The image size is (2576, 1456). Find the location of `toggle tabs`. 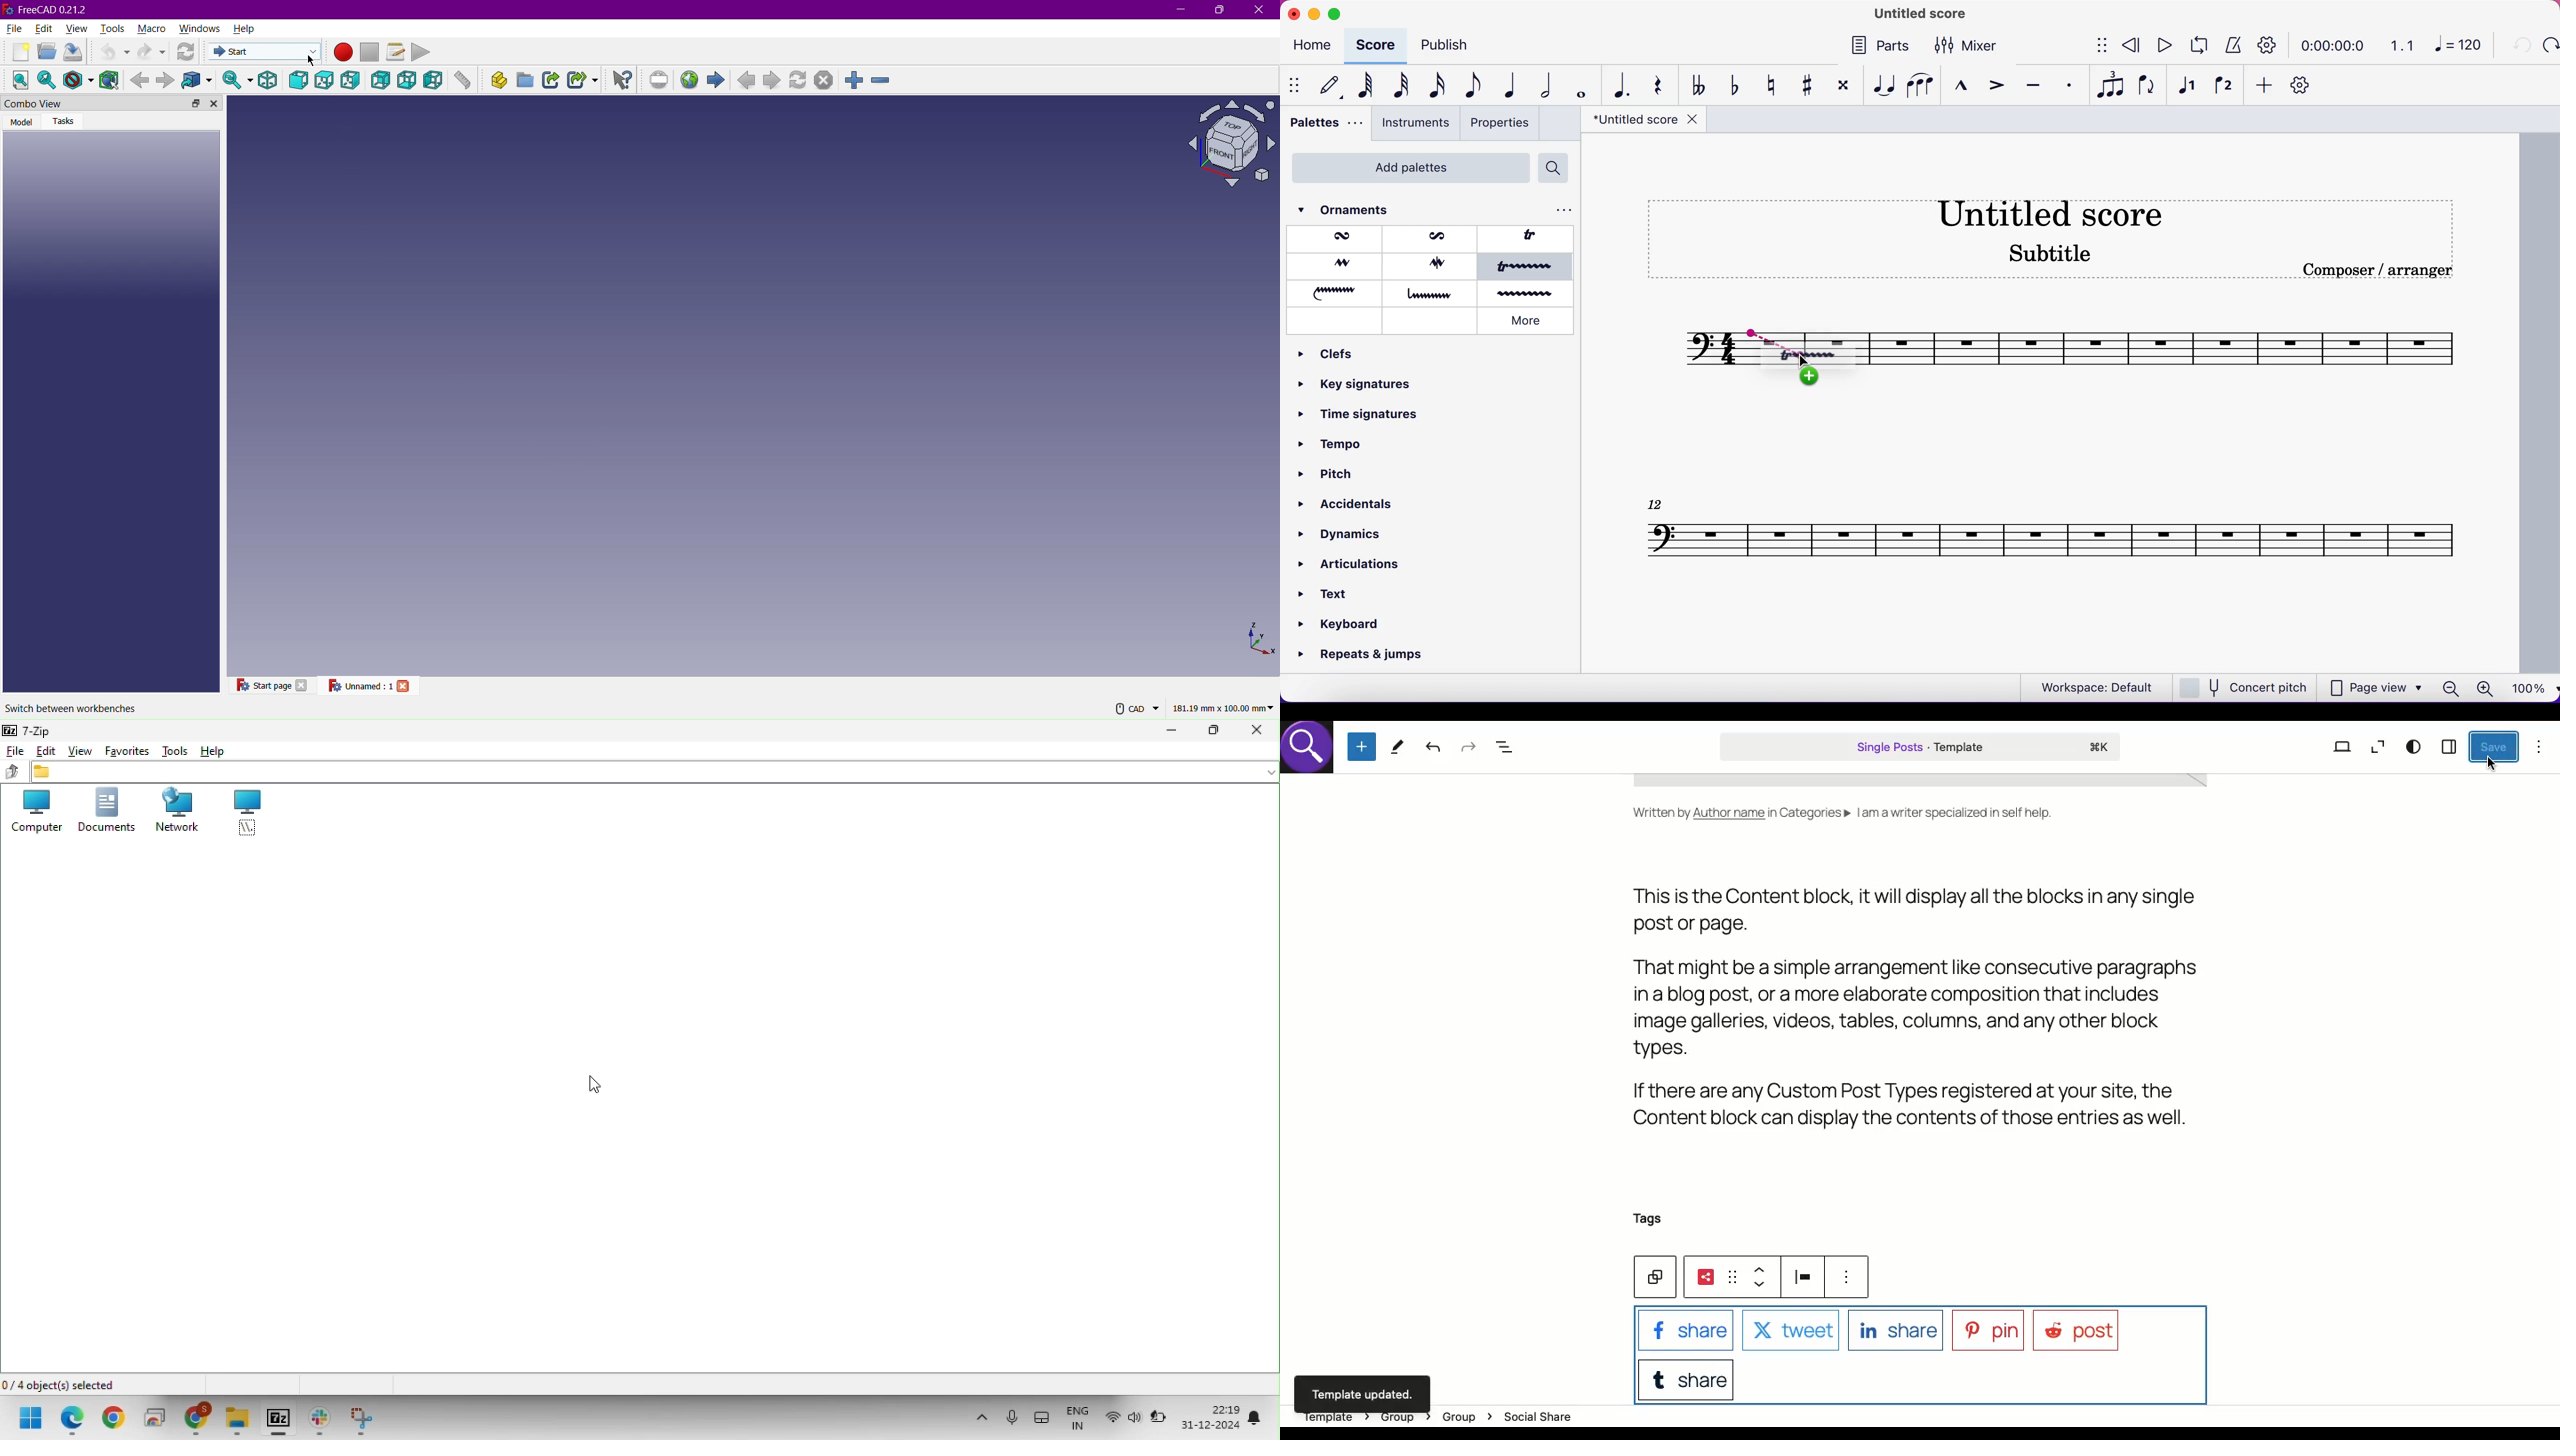

toggle tabs is located at coordinates (1040, 1418).